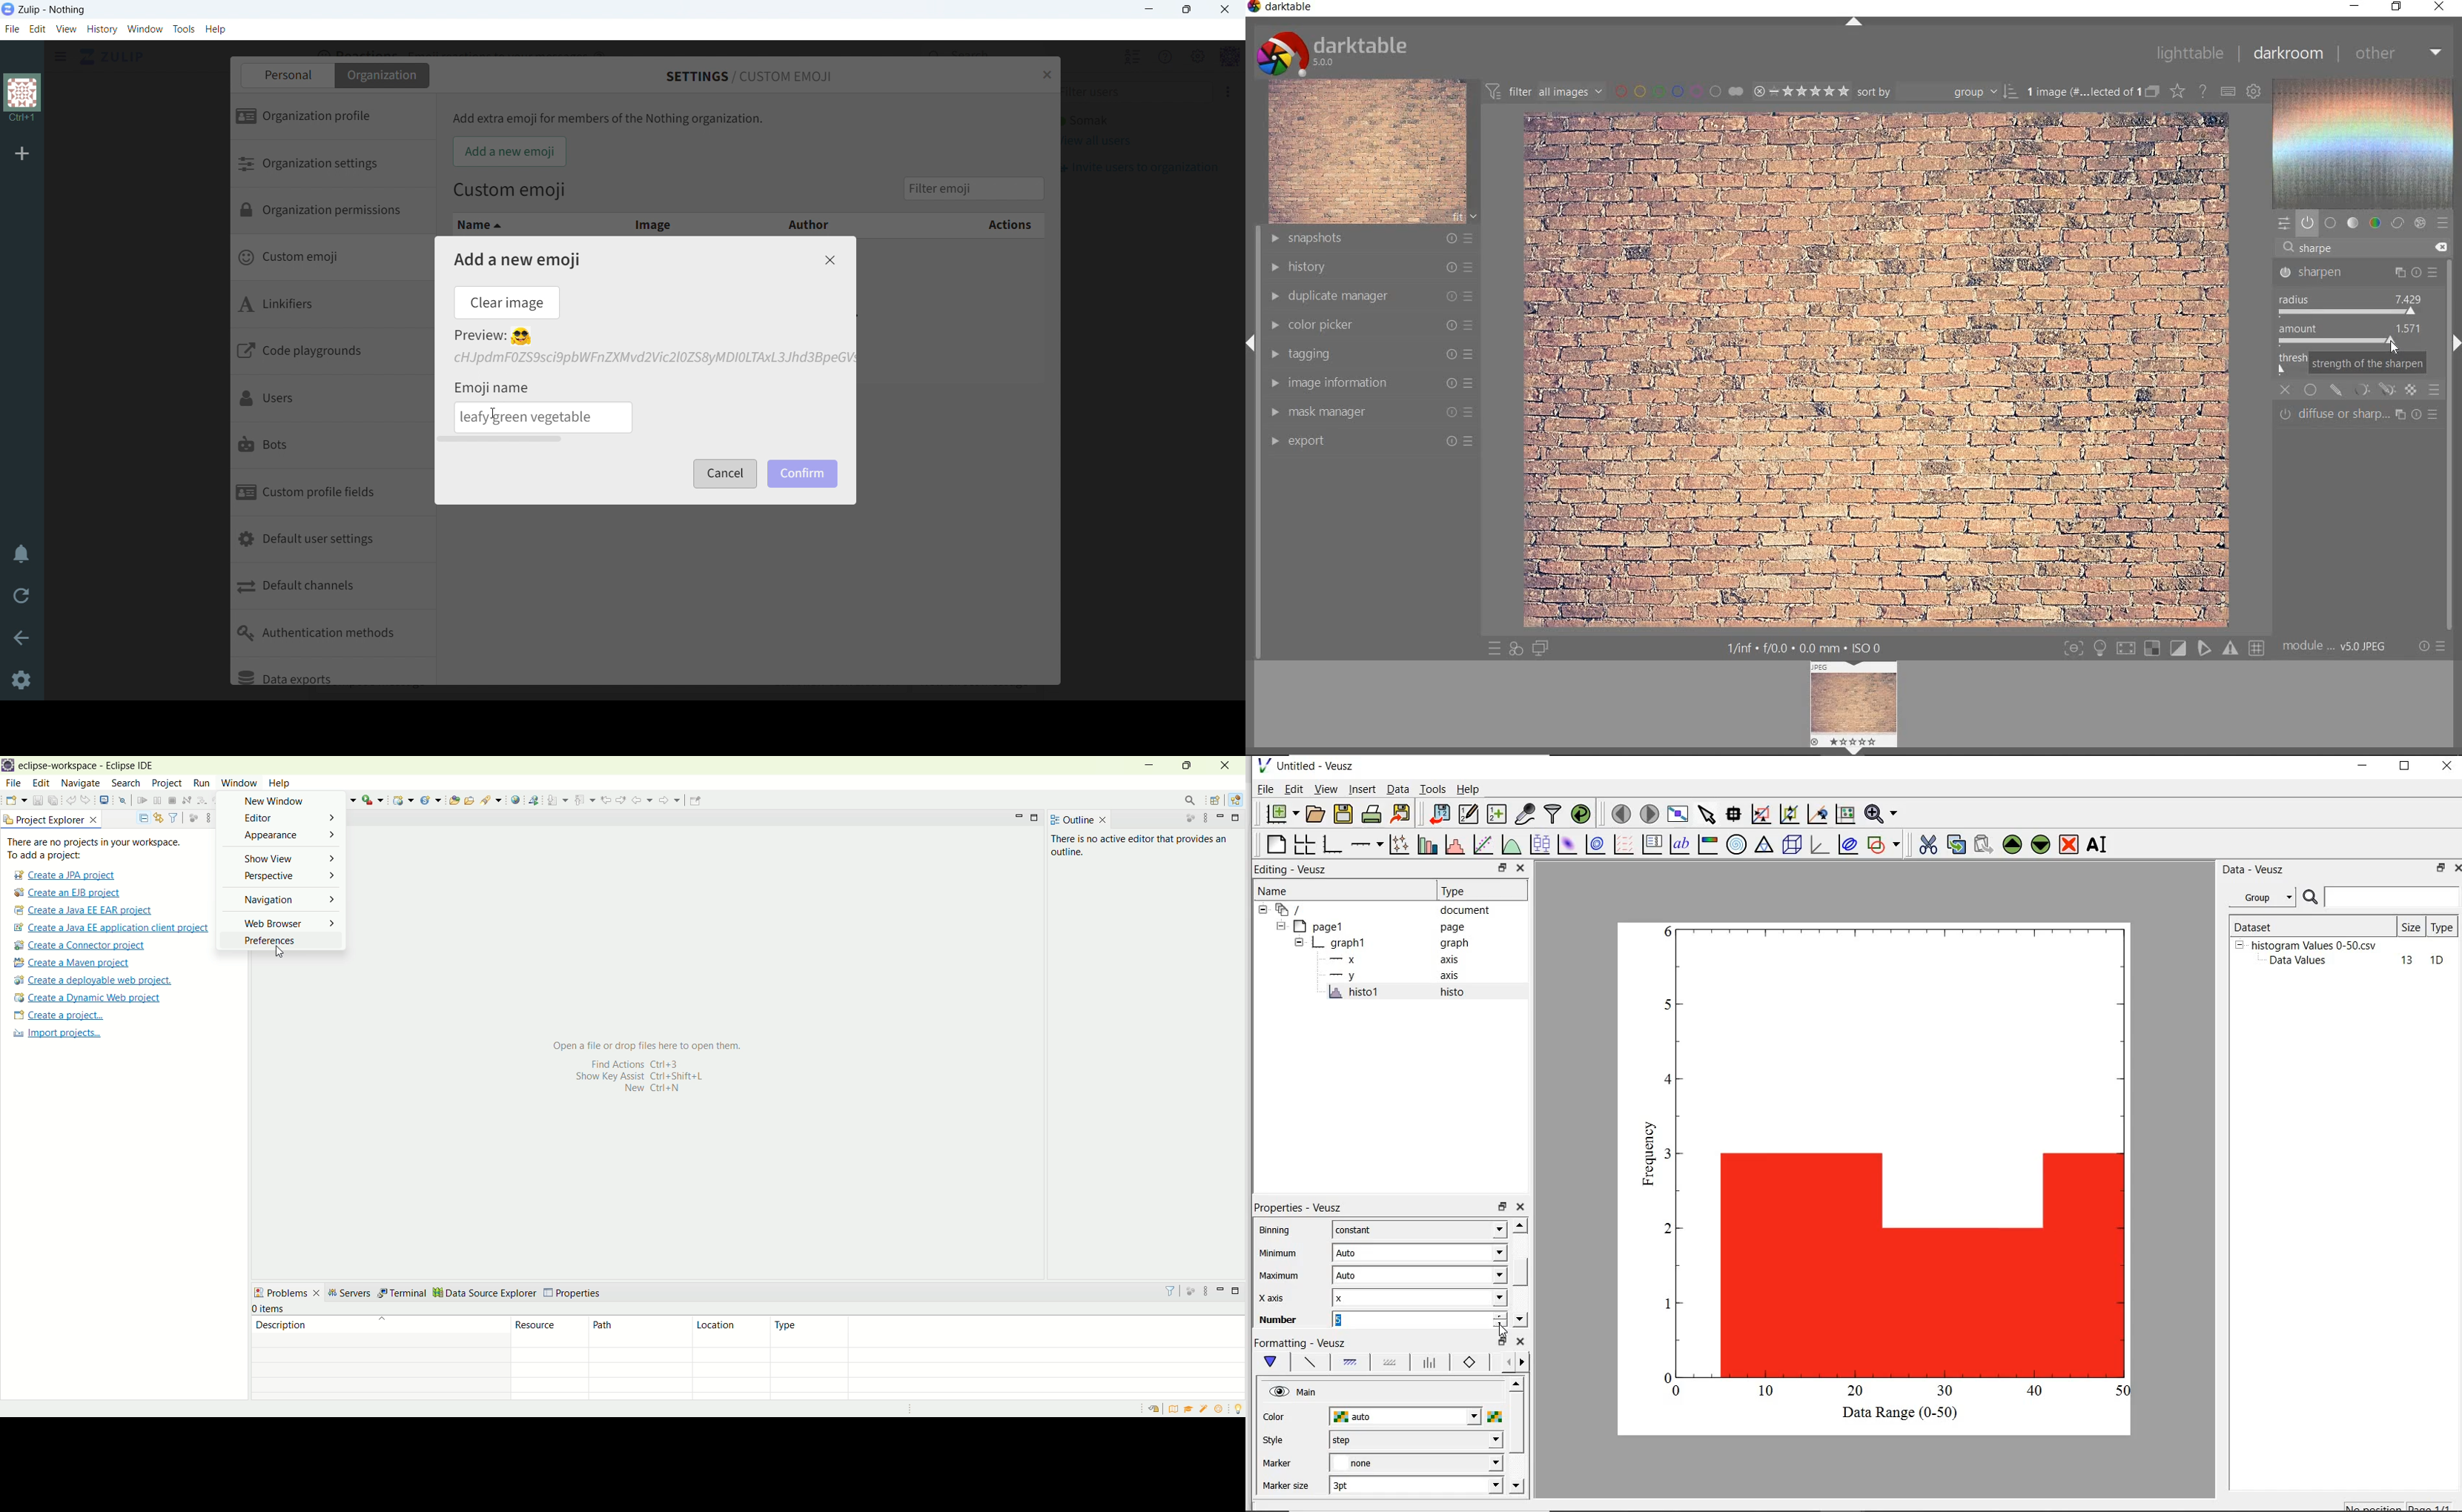  Describe the element at coordinates (2357, 273) in the screenshot. I see `SHARPEN` at that location.